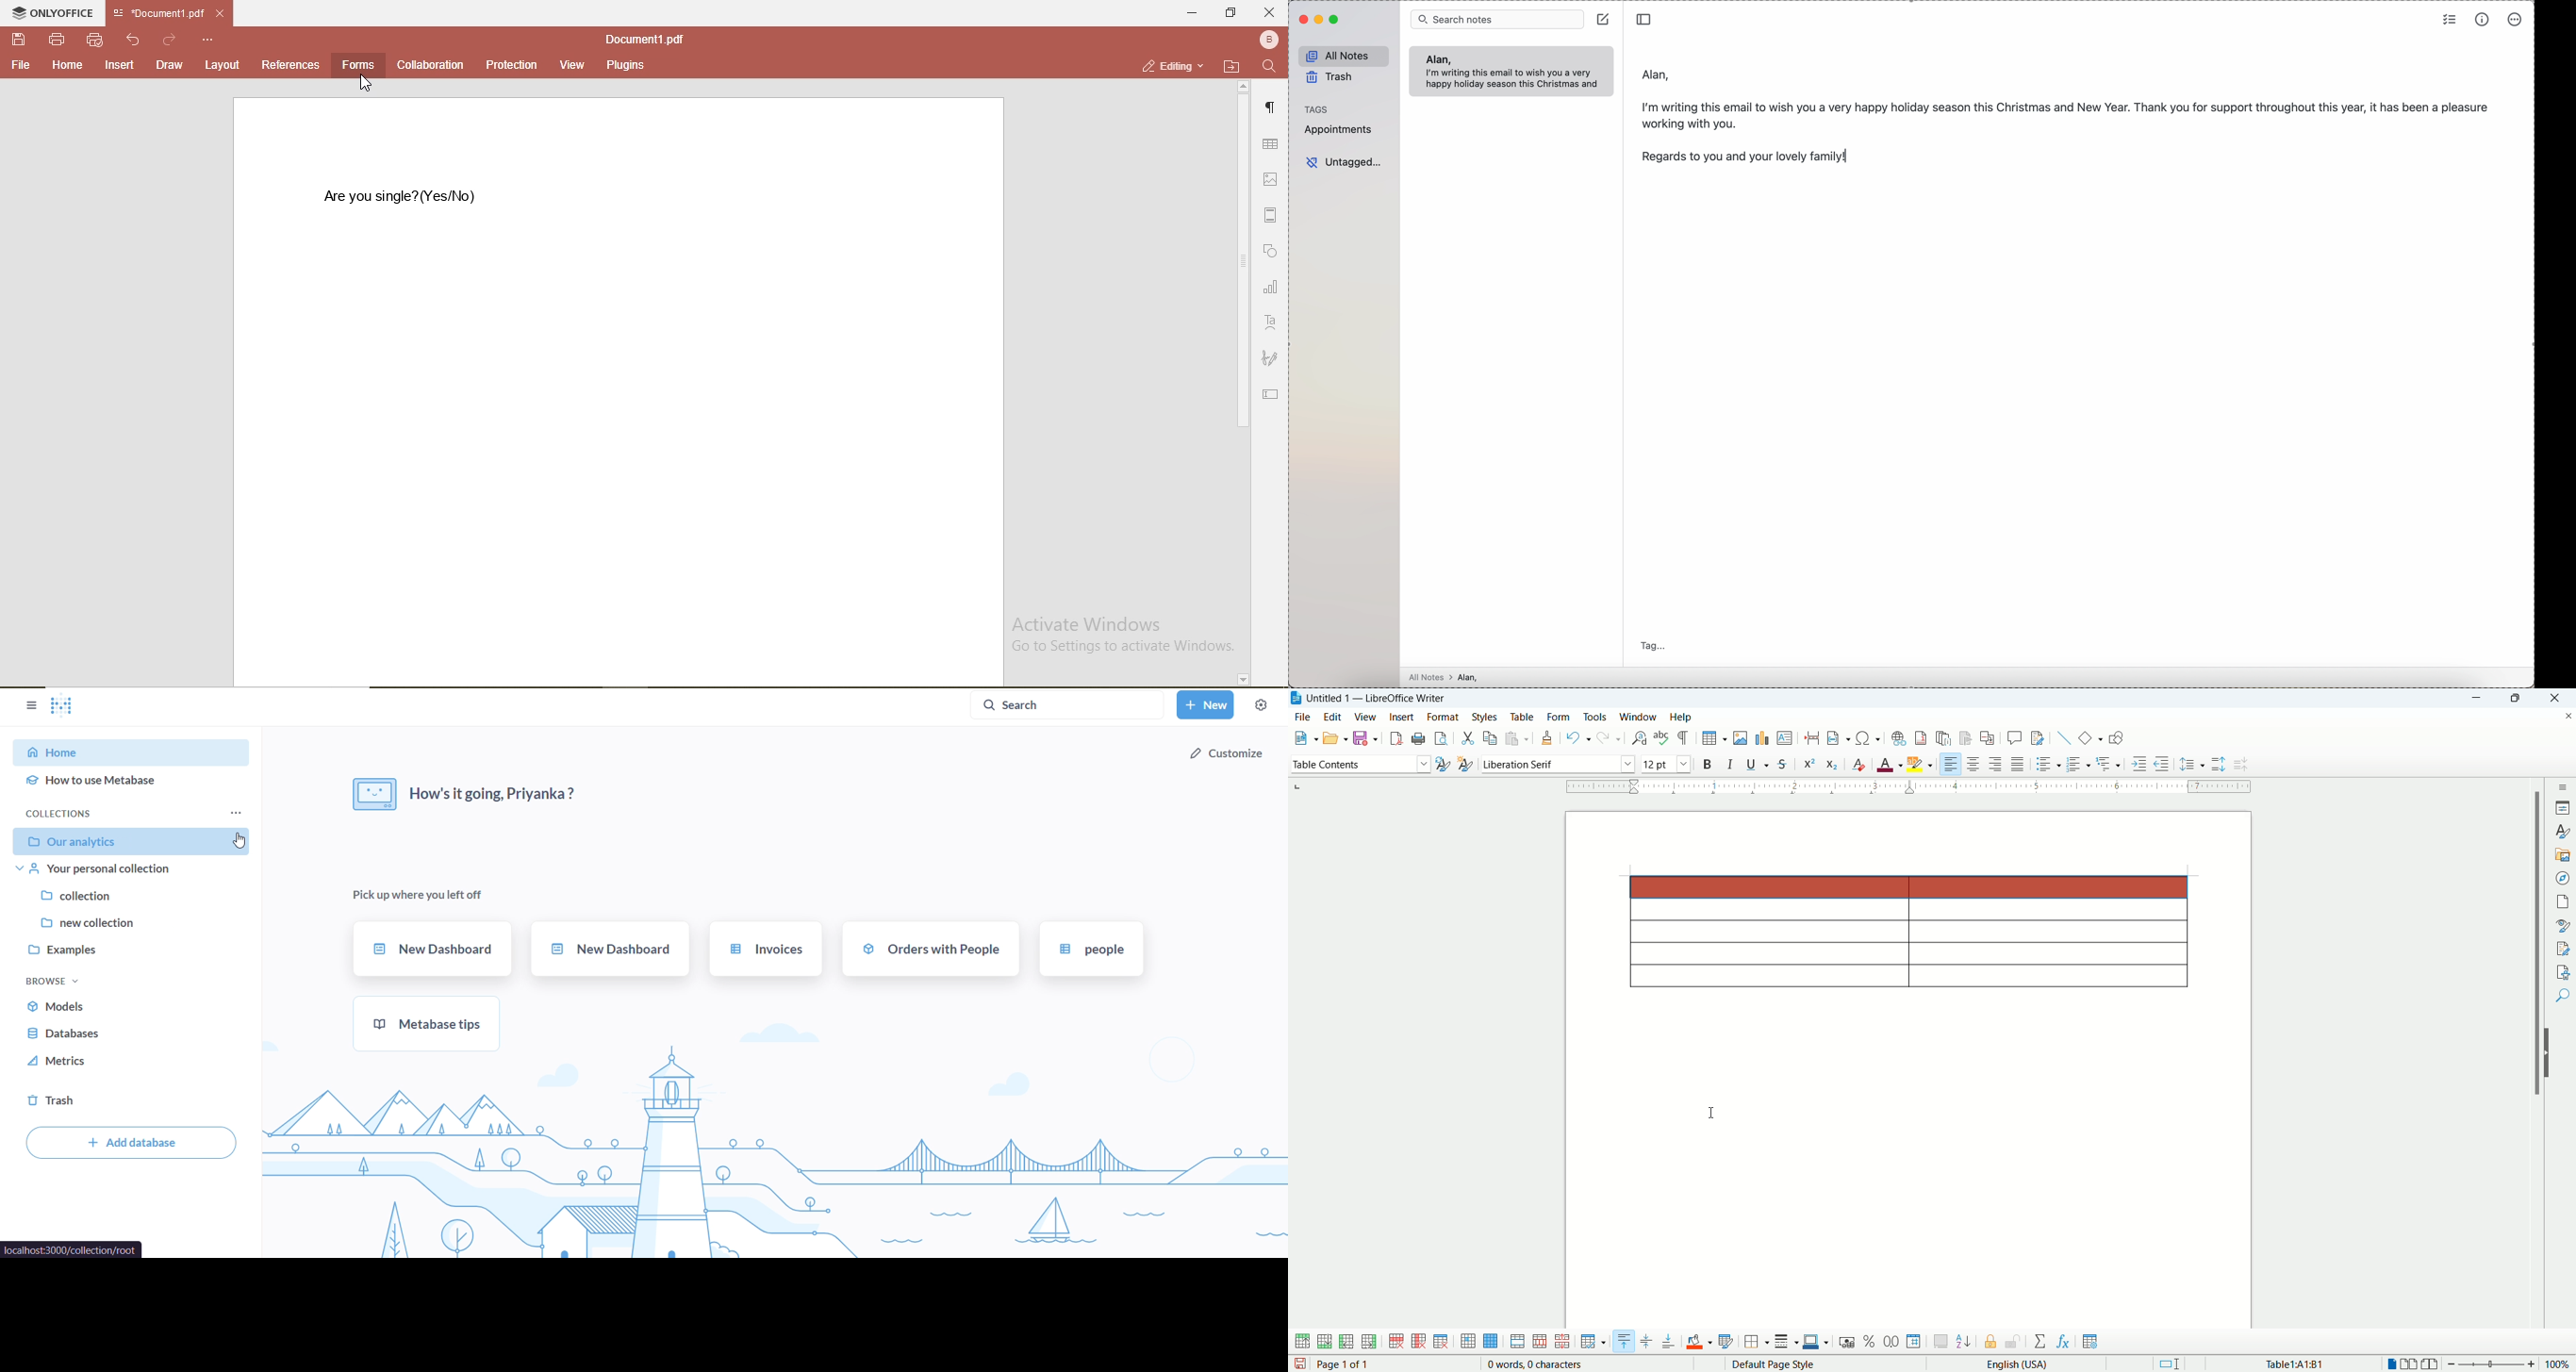 The height and width of the screenshot is (1372, 2576). Describe the element at coordinates (622, 65) in the screenshot. I see `plugins` at that location.